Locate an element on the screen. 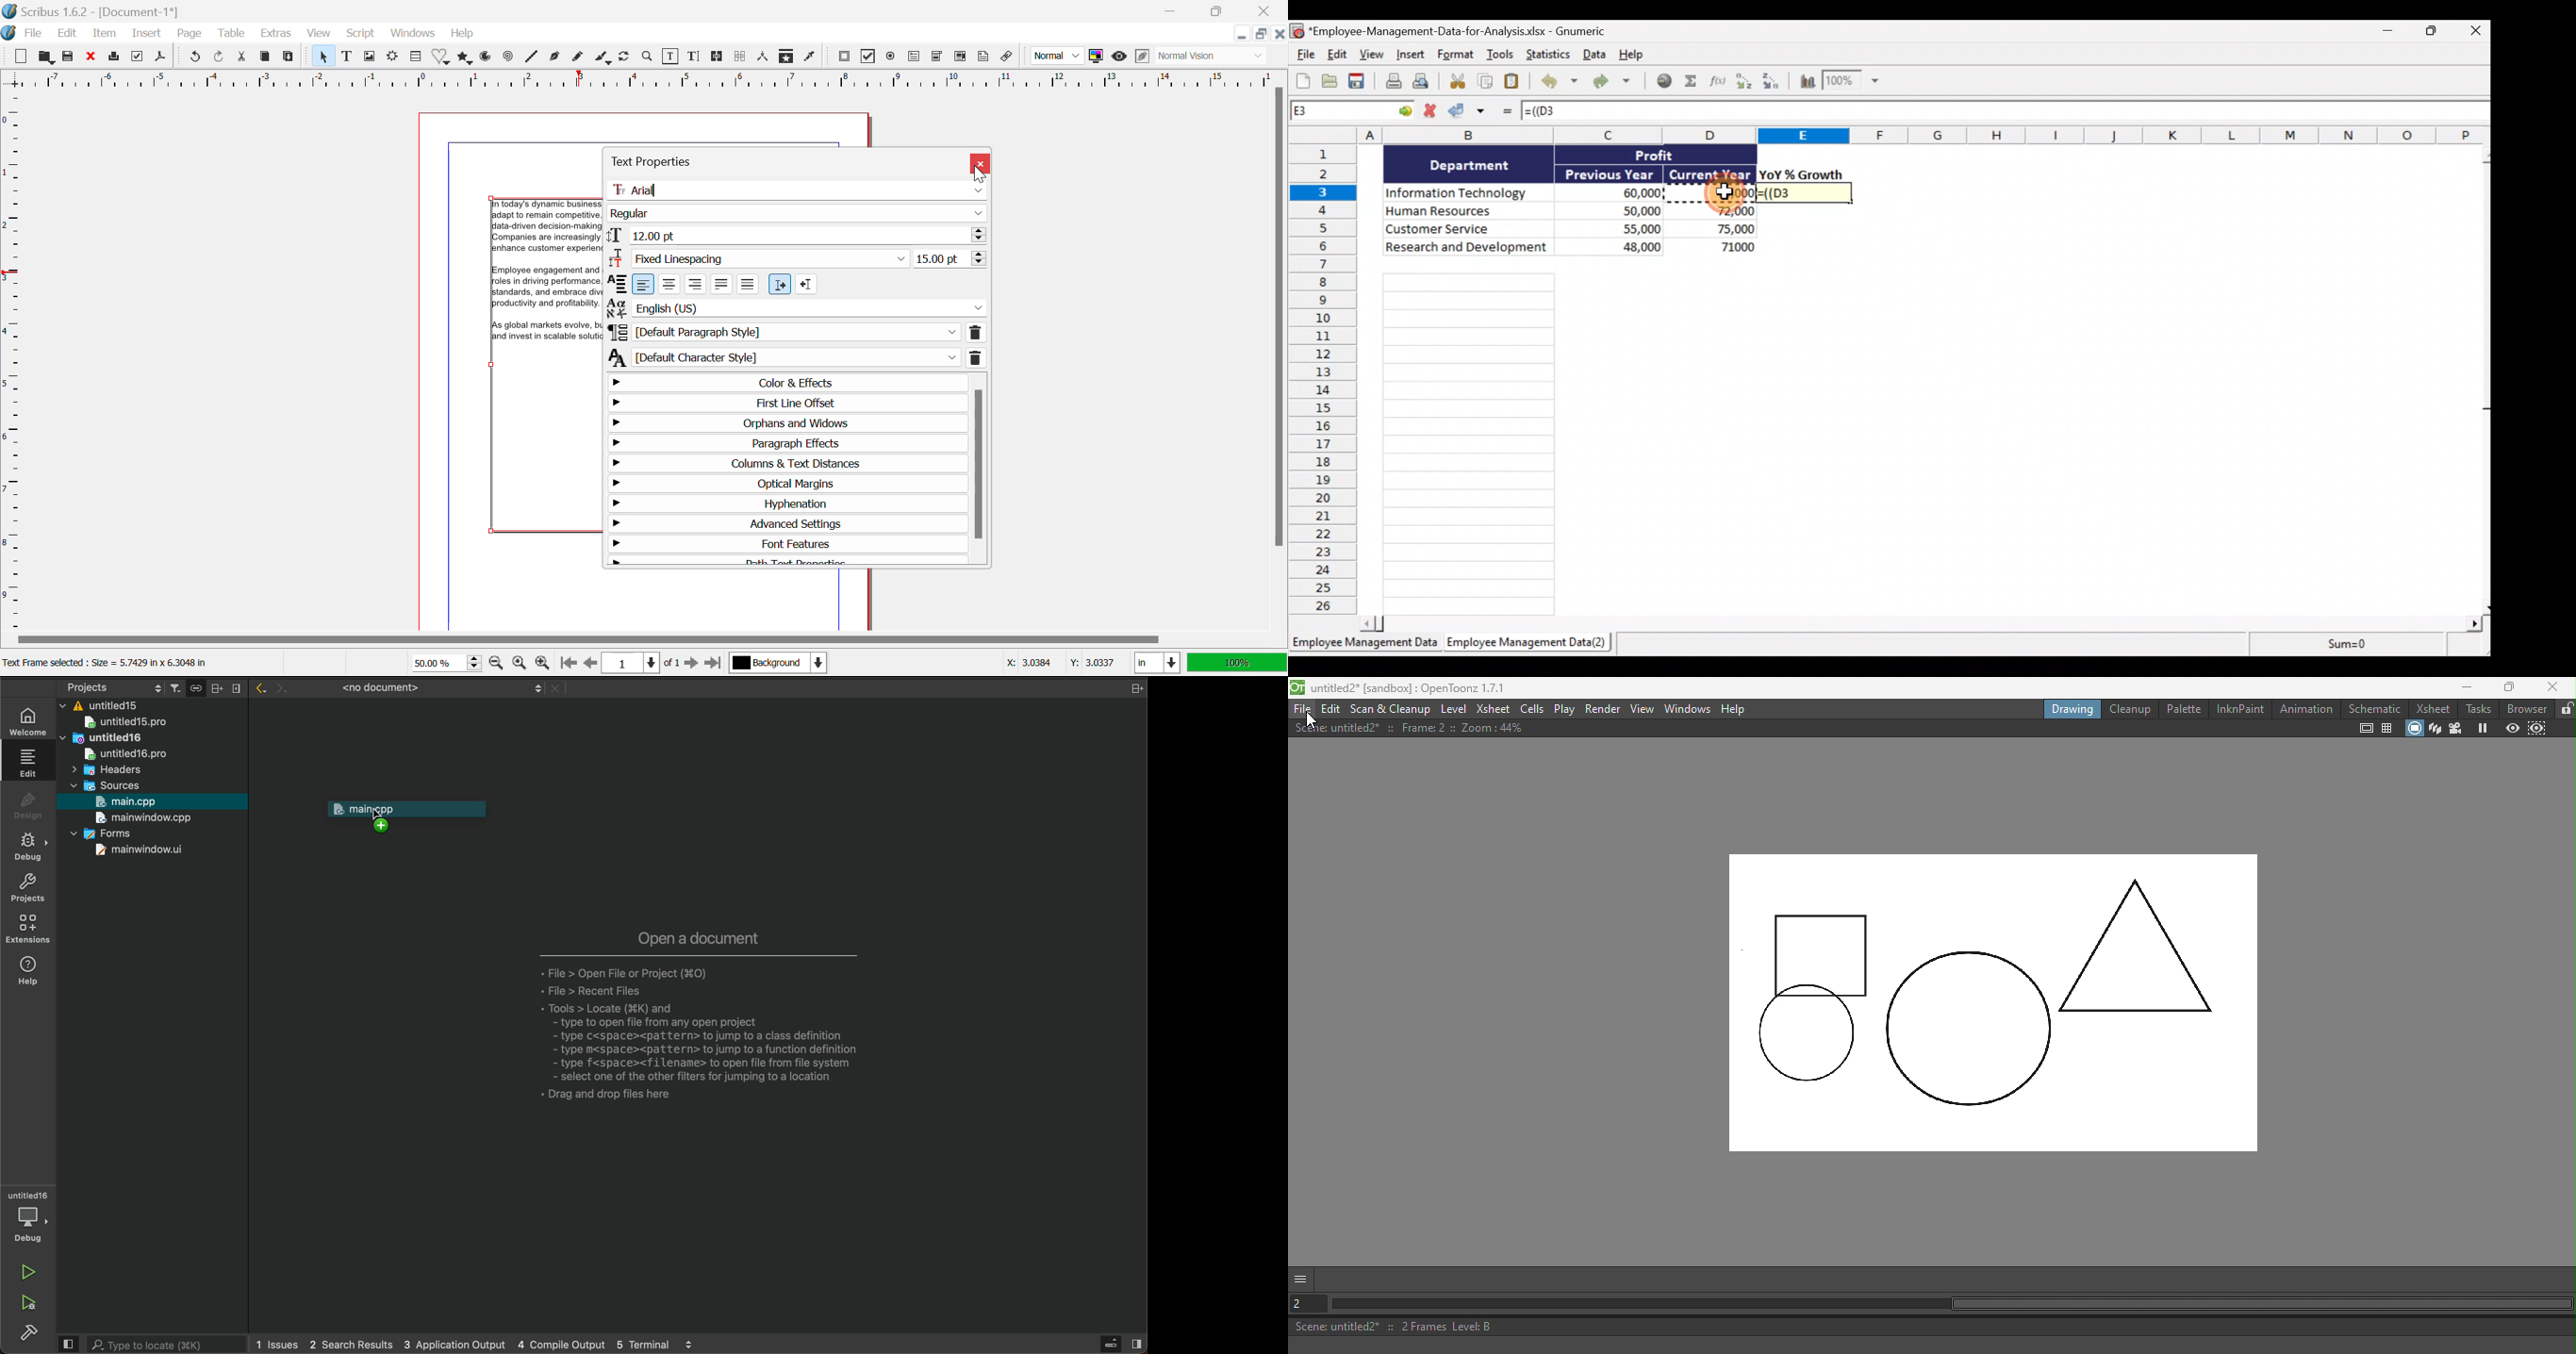 The height and width of the screenshot is (1372, 2576). Last Page is located at coordinates (714, 663).